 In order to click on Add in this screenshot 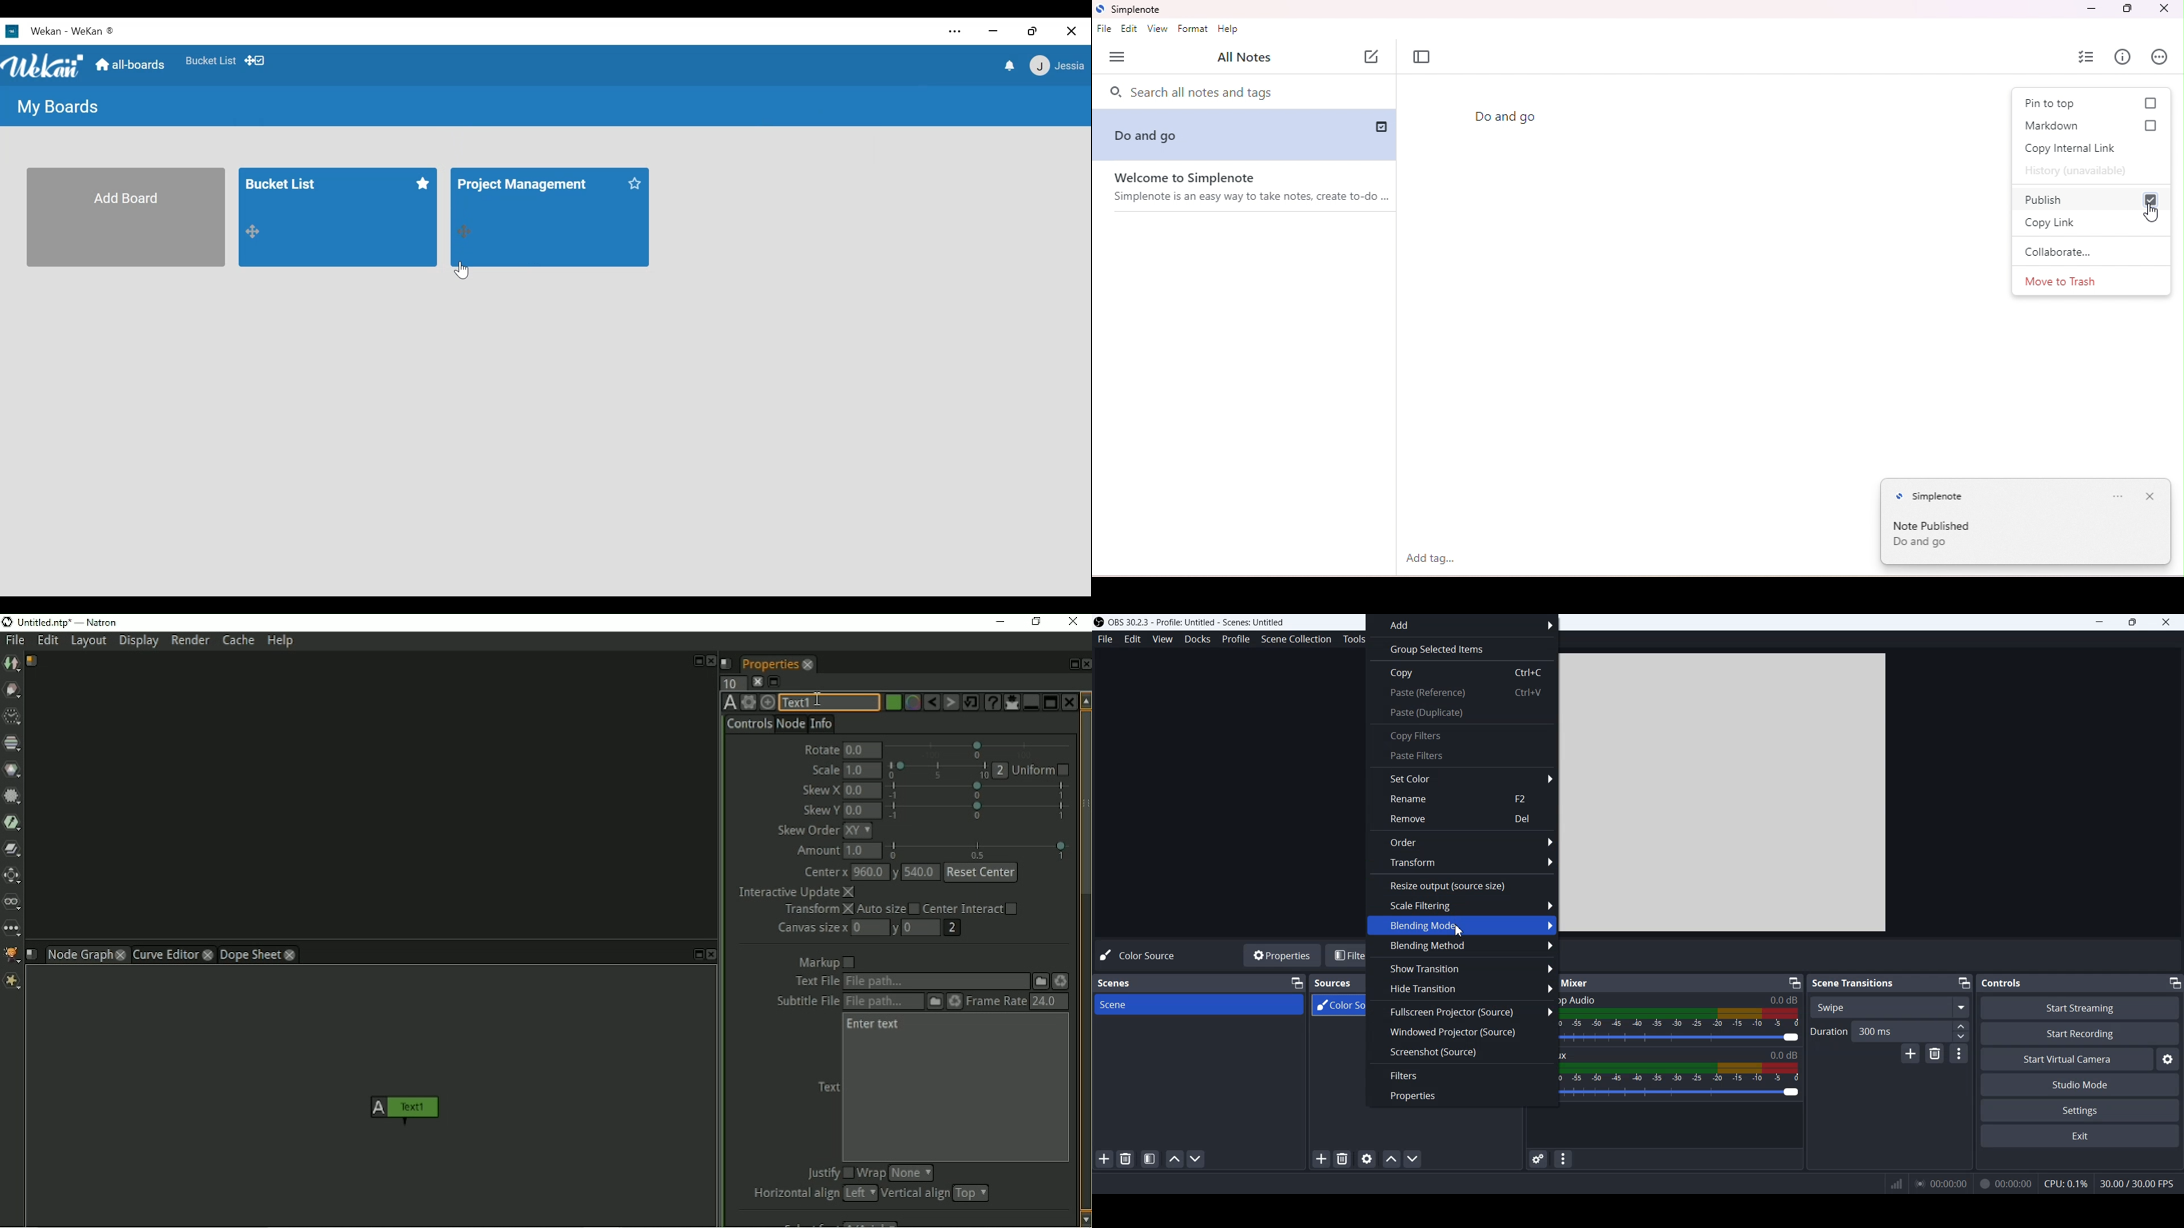, I will do `click(1464, 625)`.